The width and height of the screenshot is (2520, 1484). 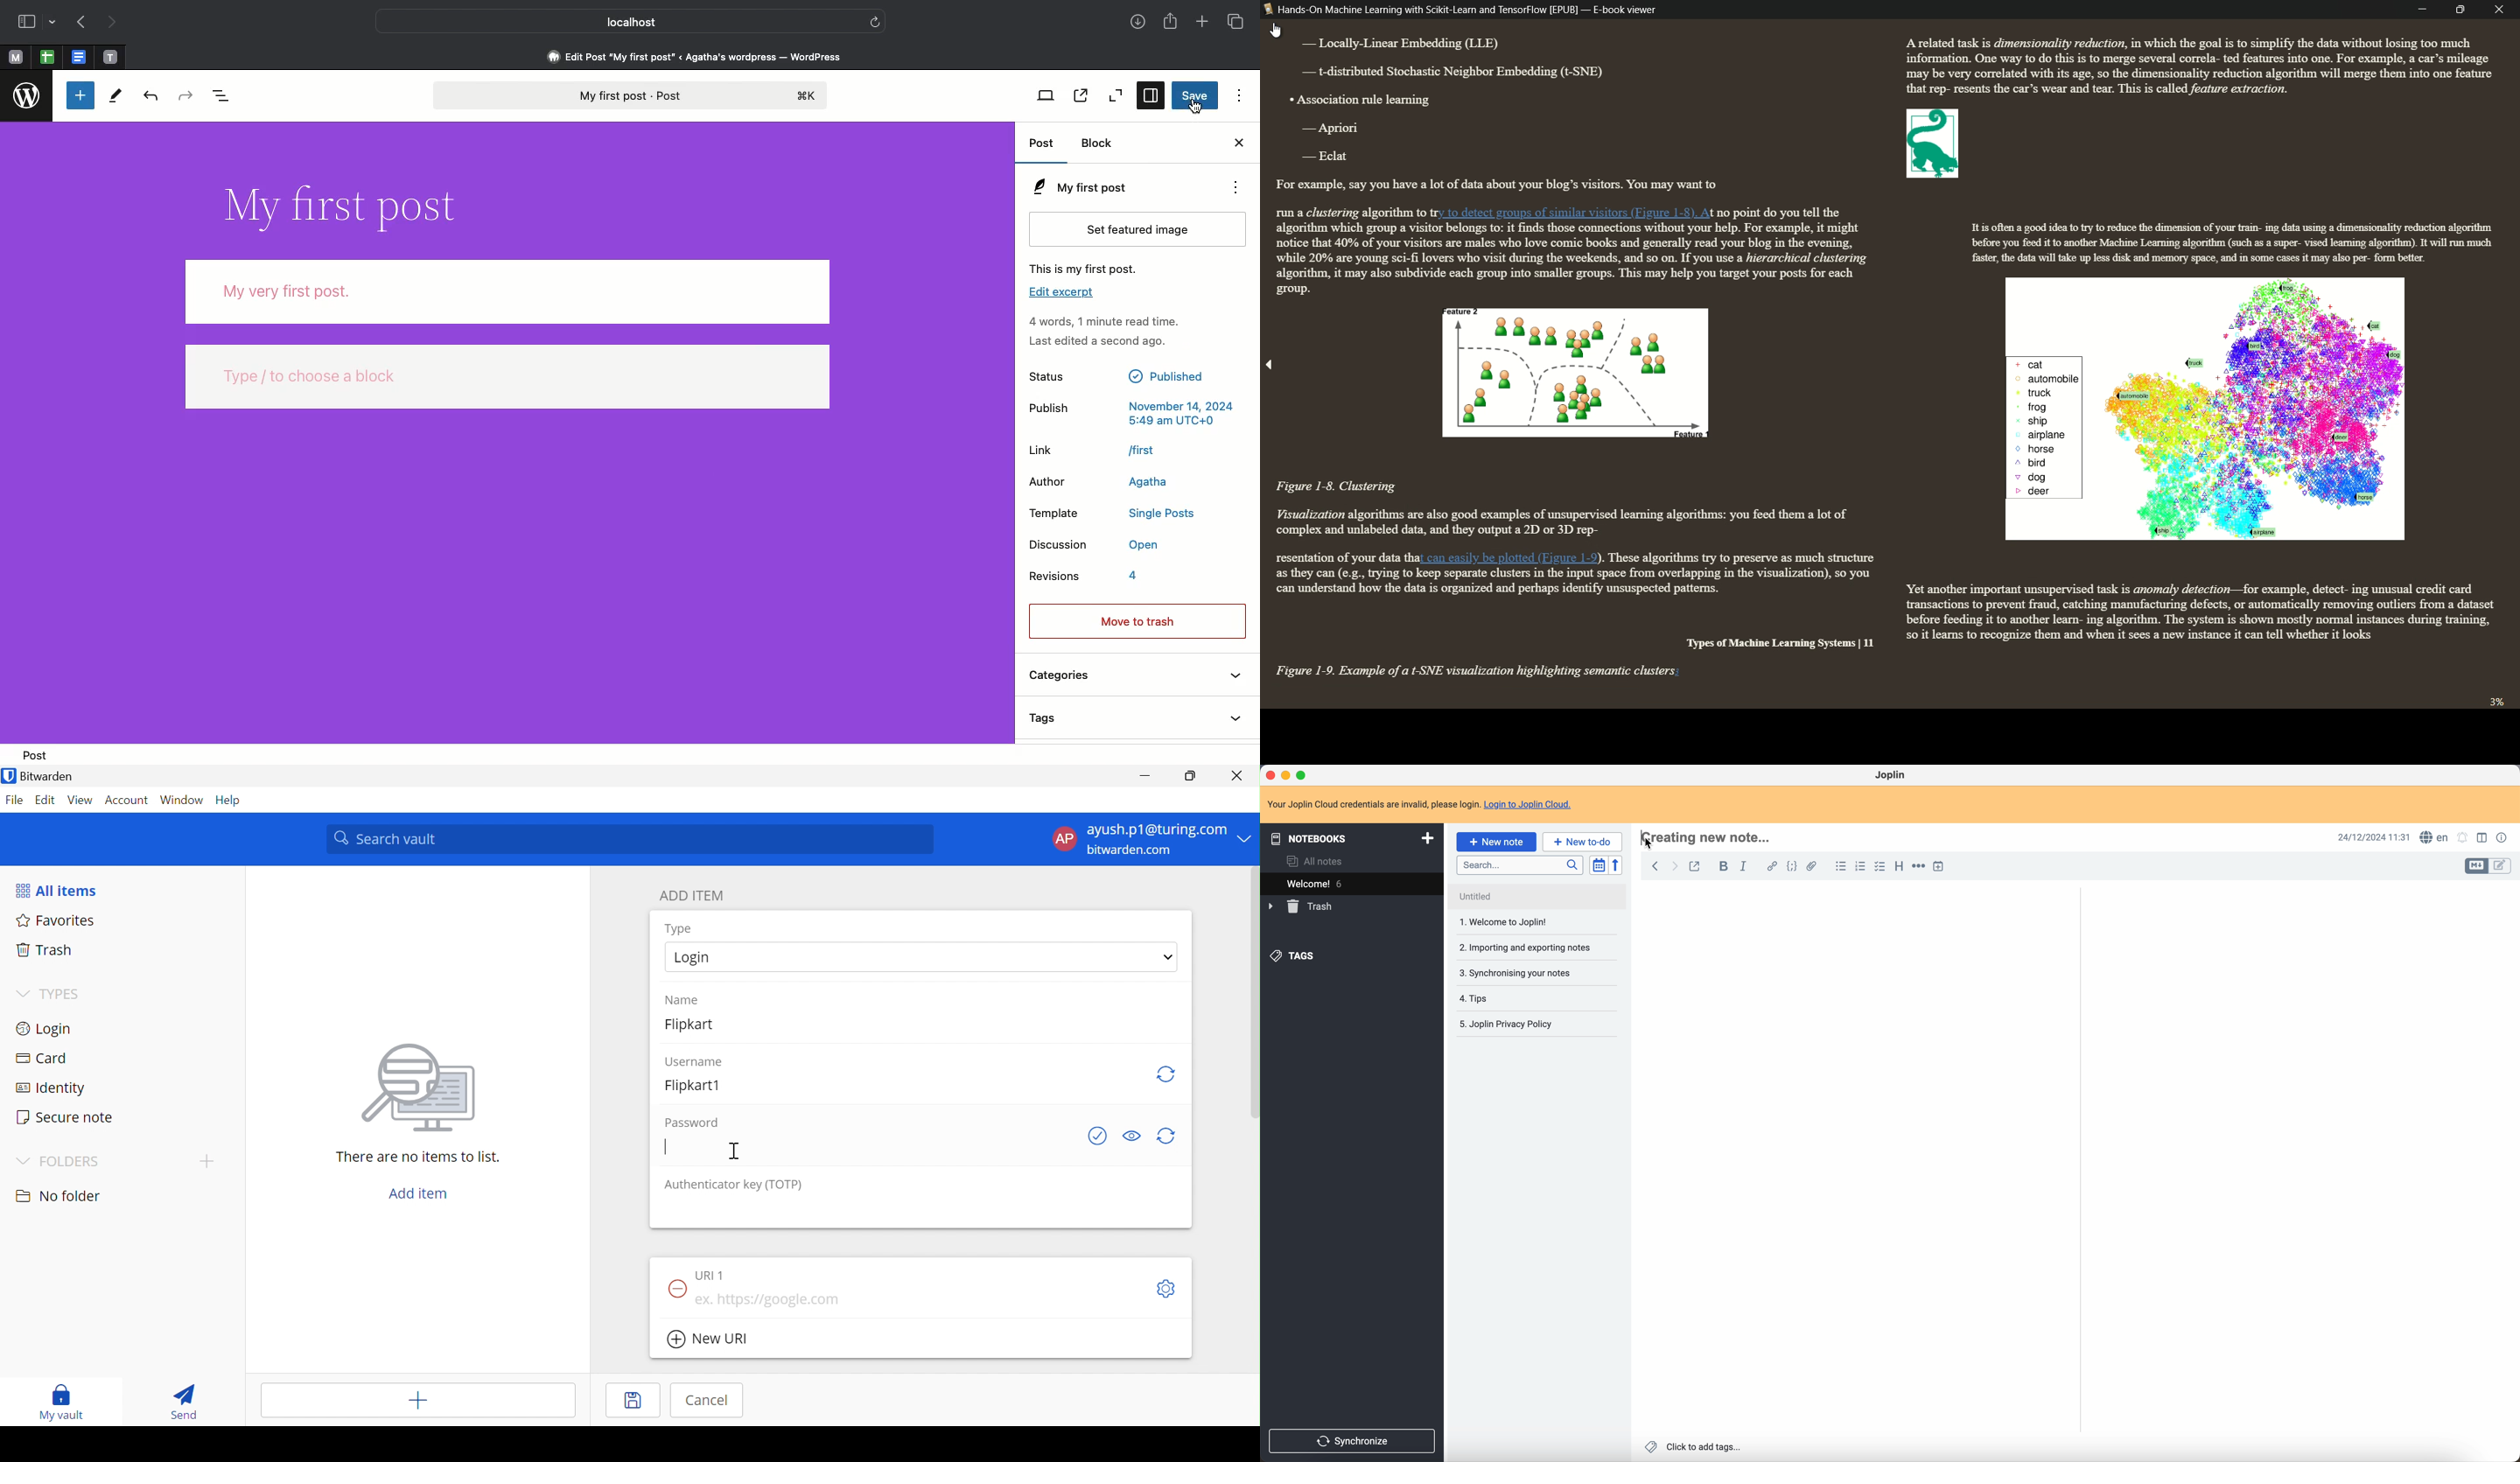 What do you see at coordinates (2500, 866) in the screenshot?
I see `toggle edit layout` at bounding box center [2500, 866].